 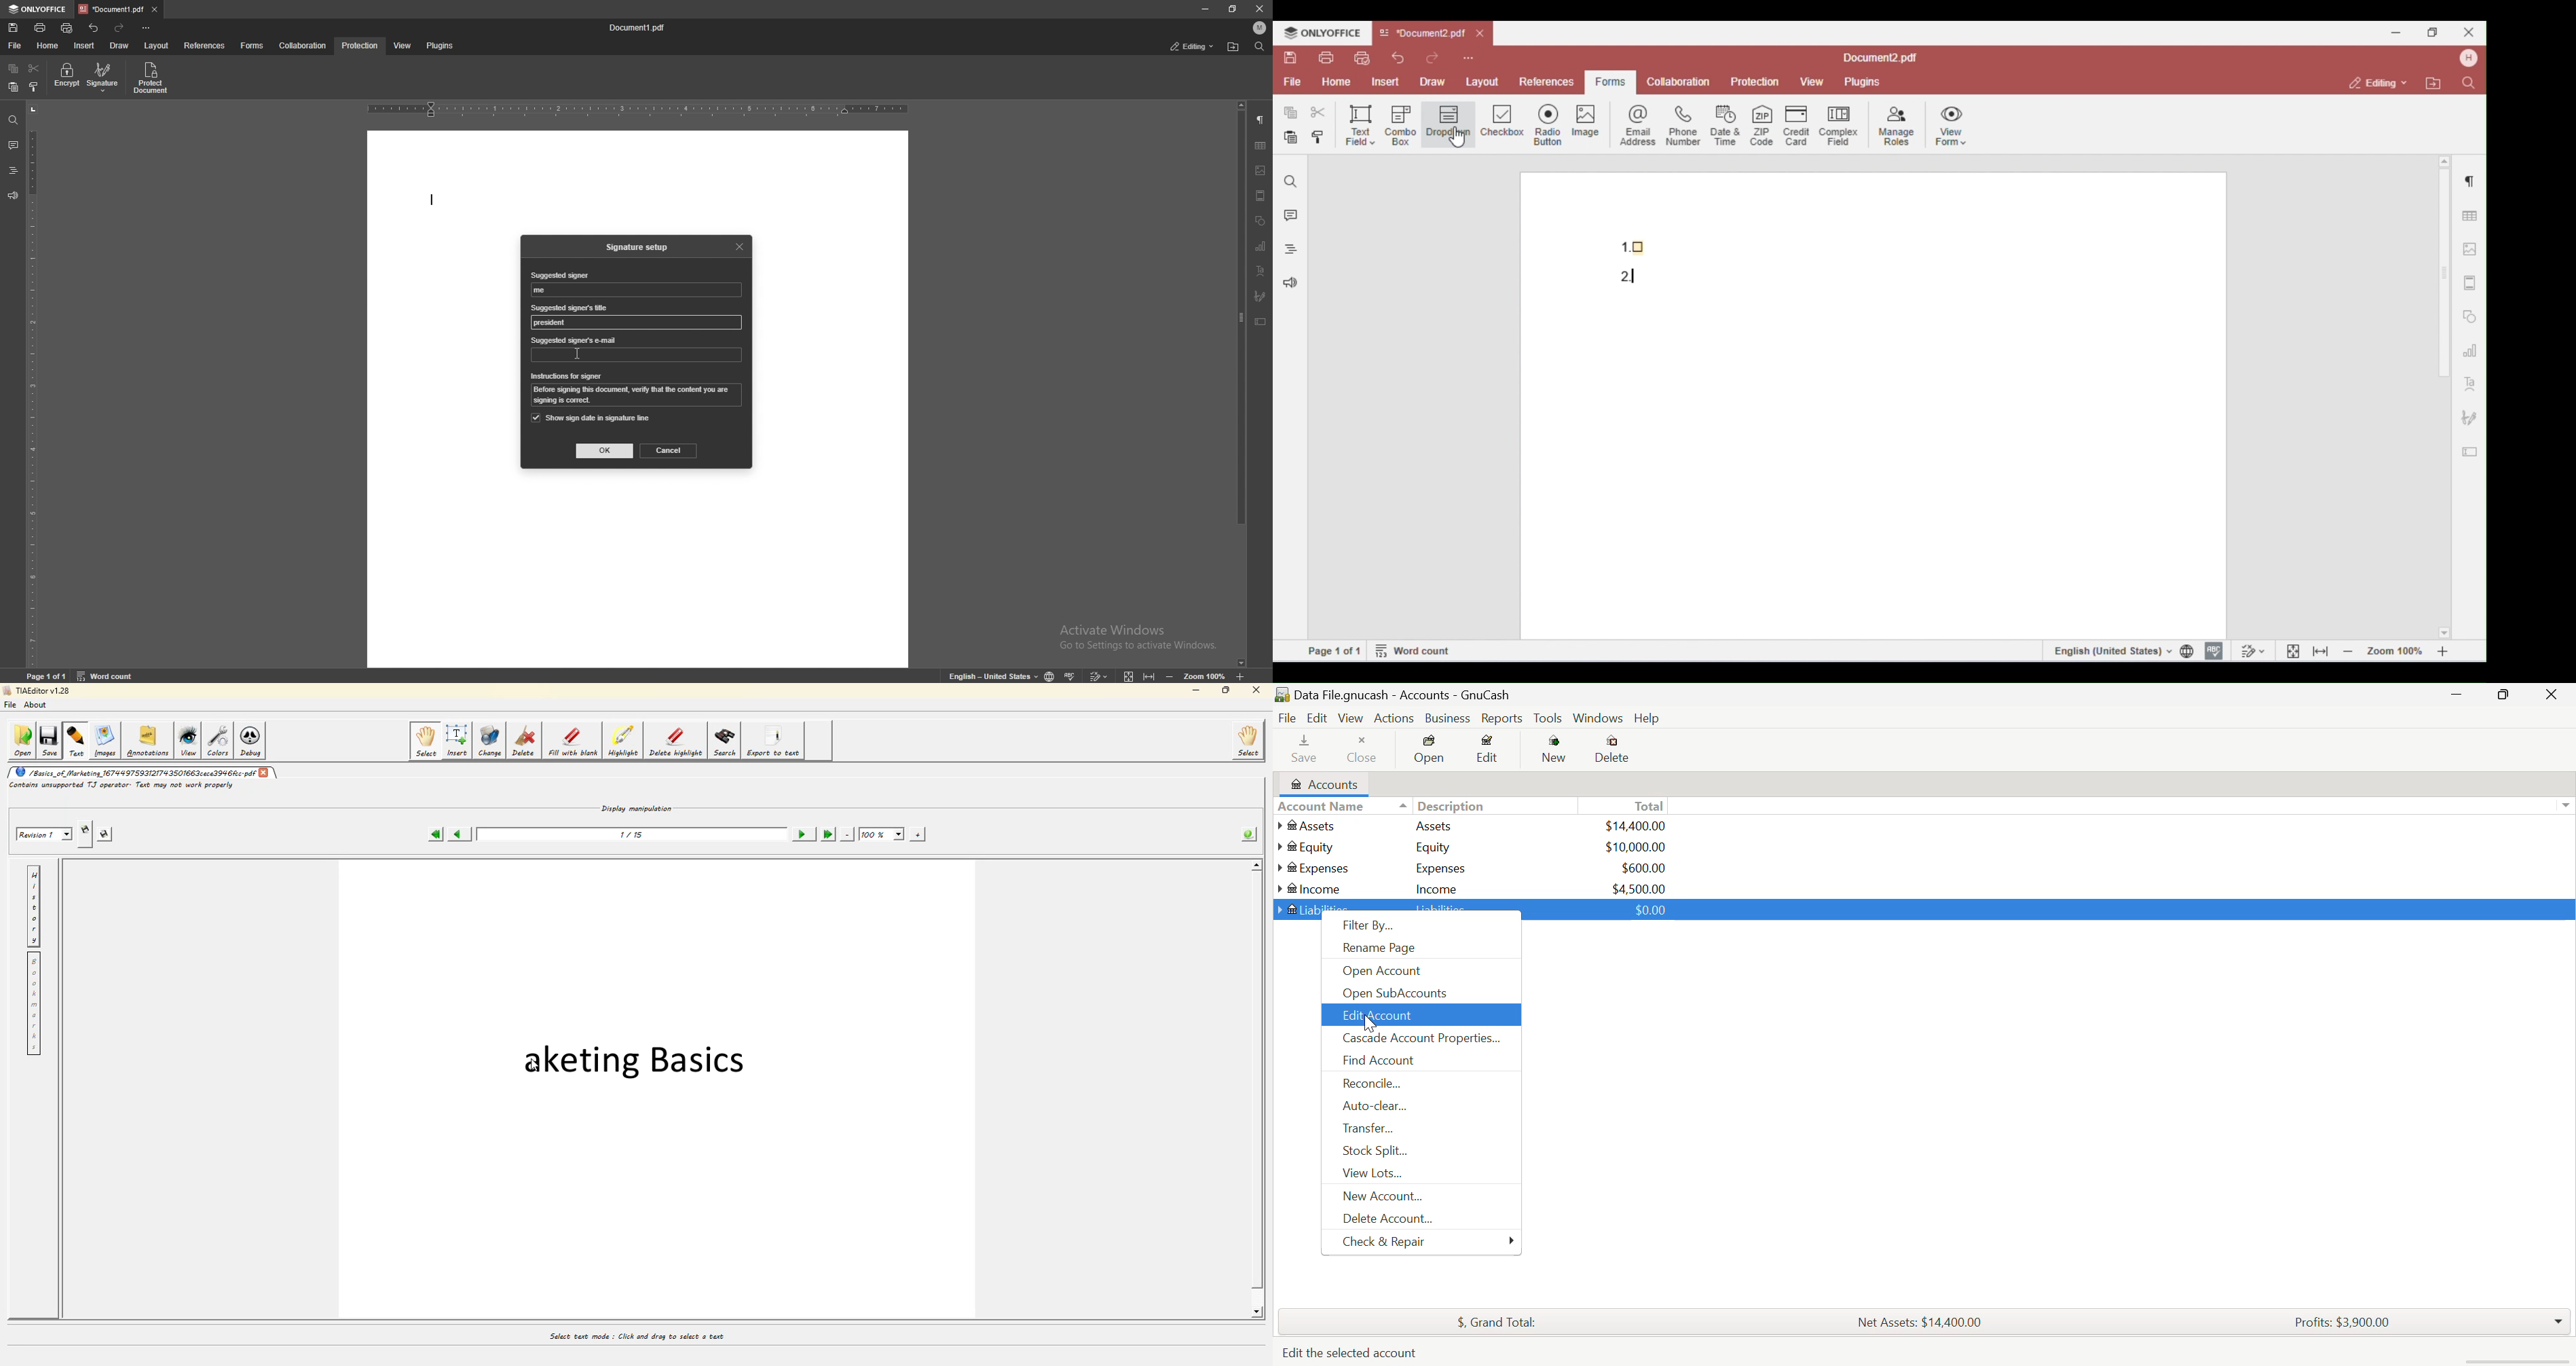 I want to click on page, so click(x=48, y=675).